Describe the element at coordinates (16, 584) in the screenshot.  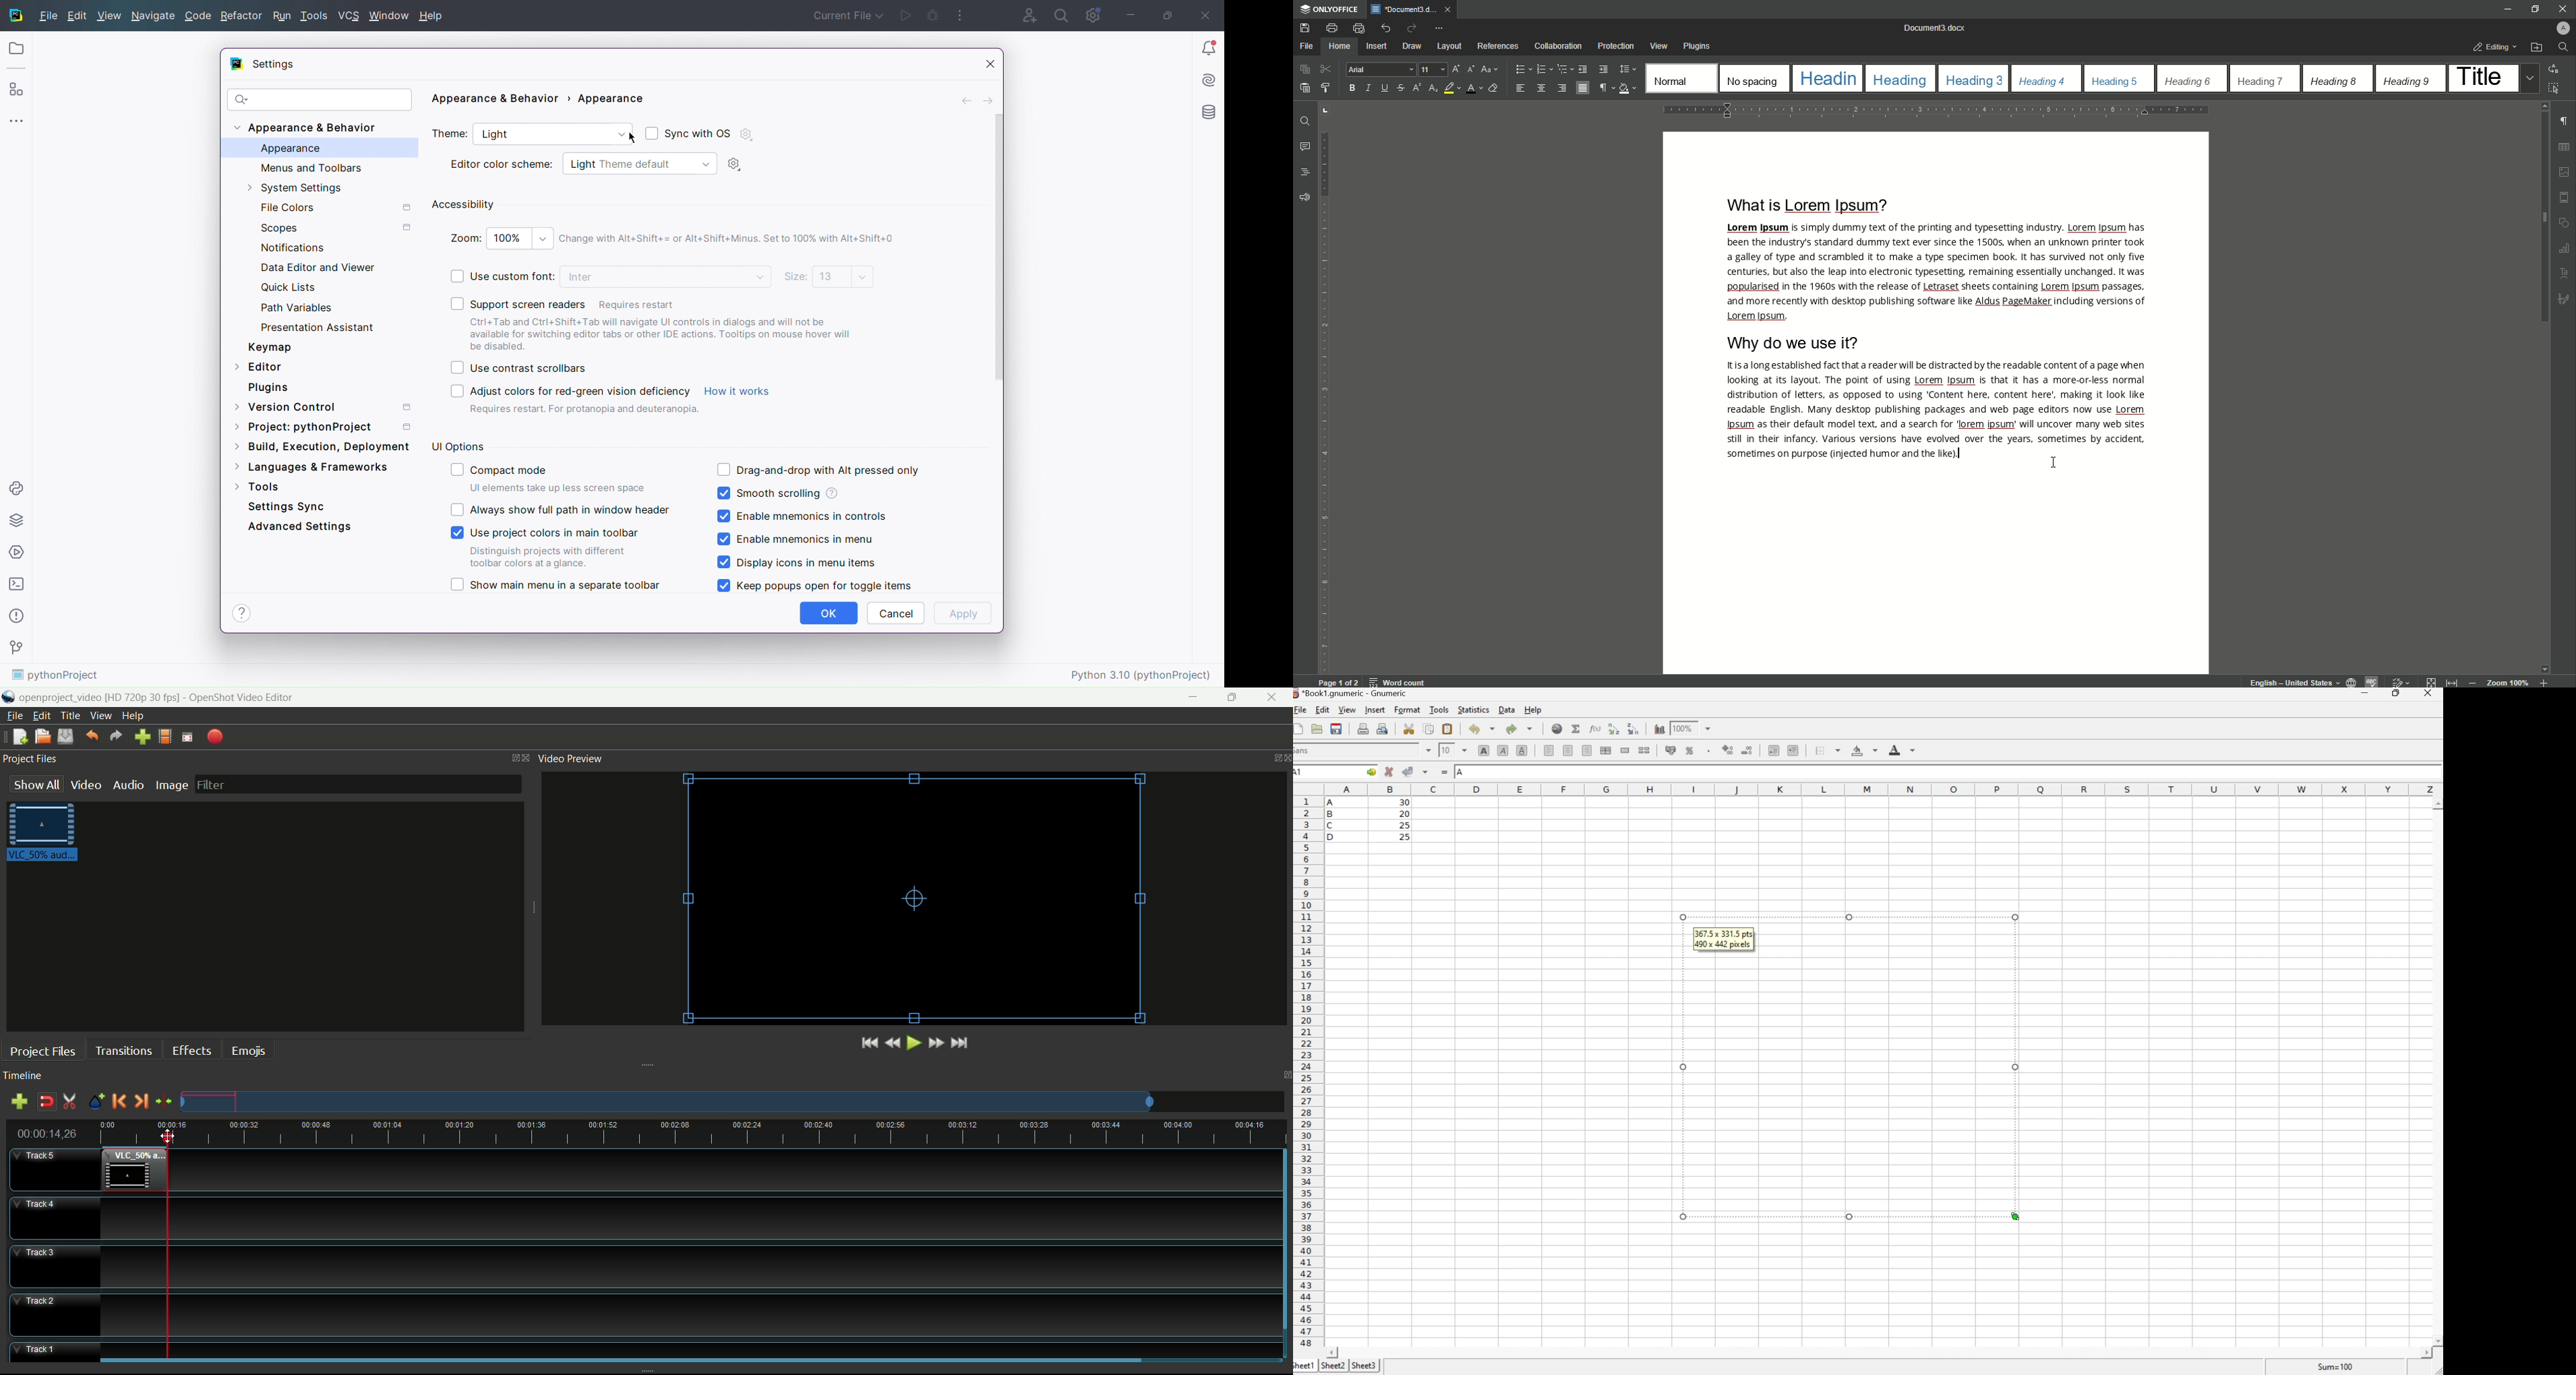
I see `Terminal` at that location.